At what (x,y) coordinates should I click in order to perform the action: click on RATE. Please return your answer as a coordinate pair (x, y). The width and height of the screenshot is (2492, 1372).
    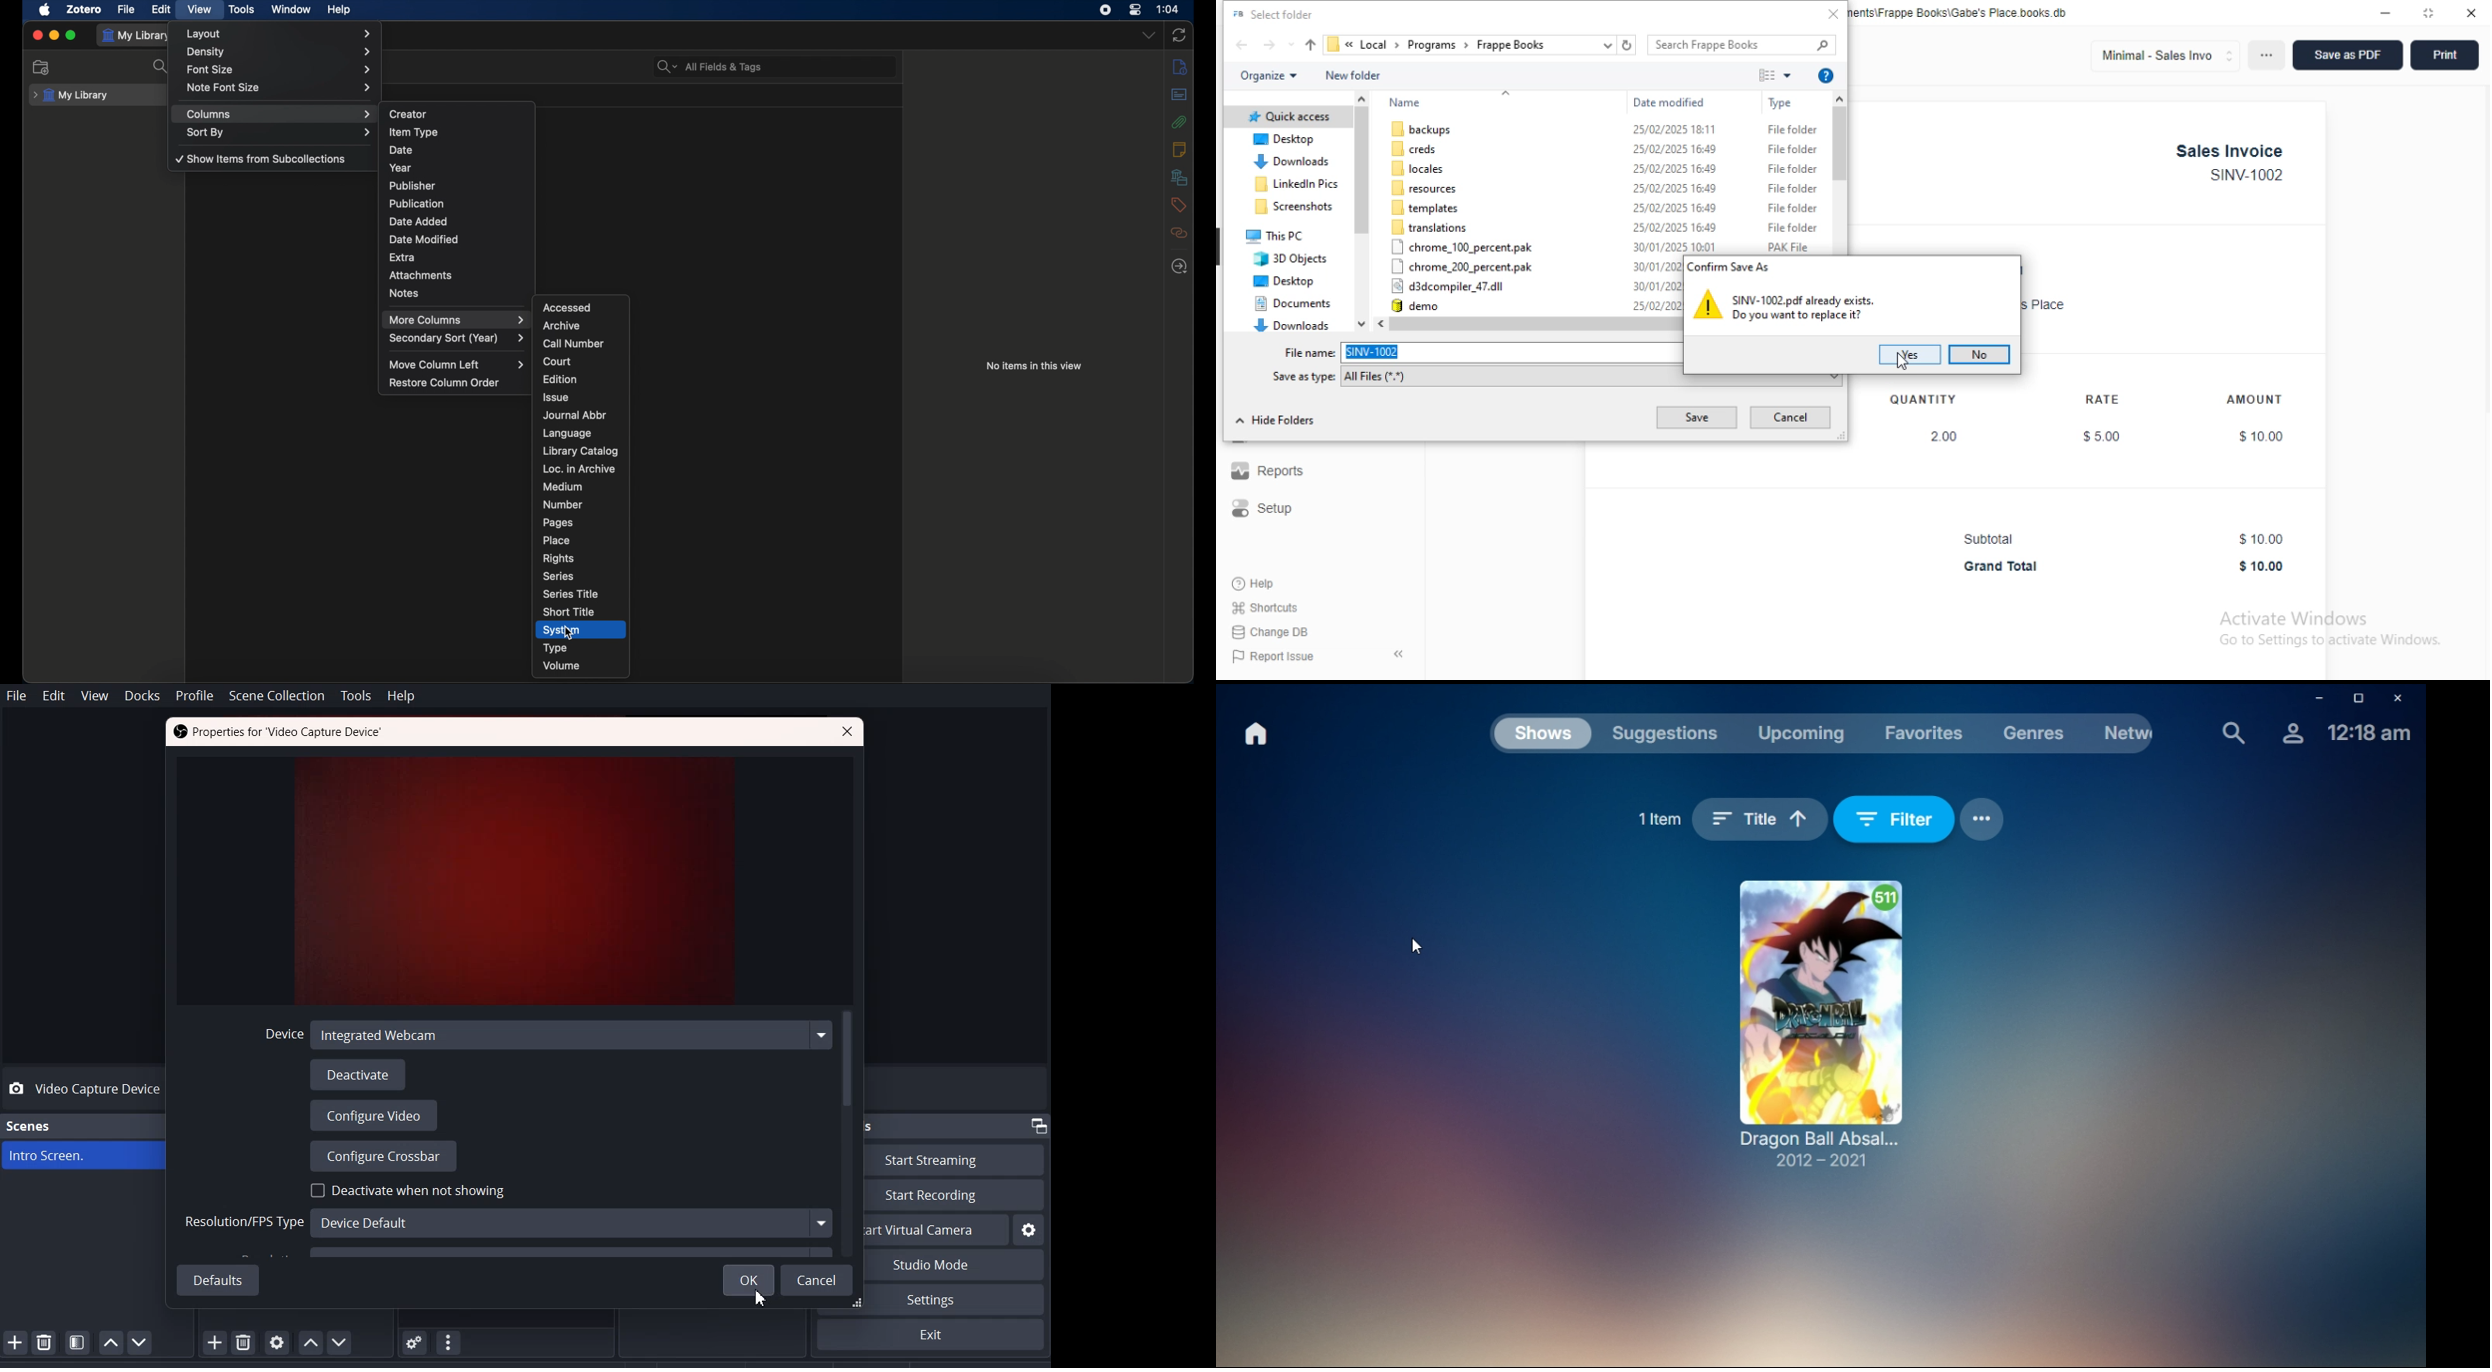
    Looking at the image, I should click on (2104, 399).